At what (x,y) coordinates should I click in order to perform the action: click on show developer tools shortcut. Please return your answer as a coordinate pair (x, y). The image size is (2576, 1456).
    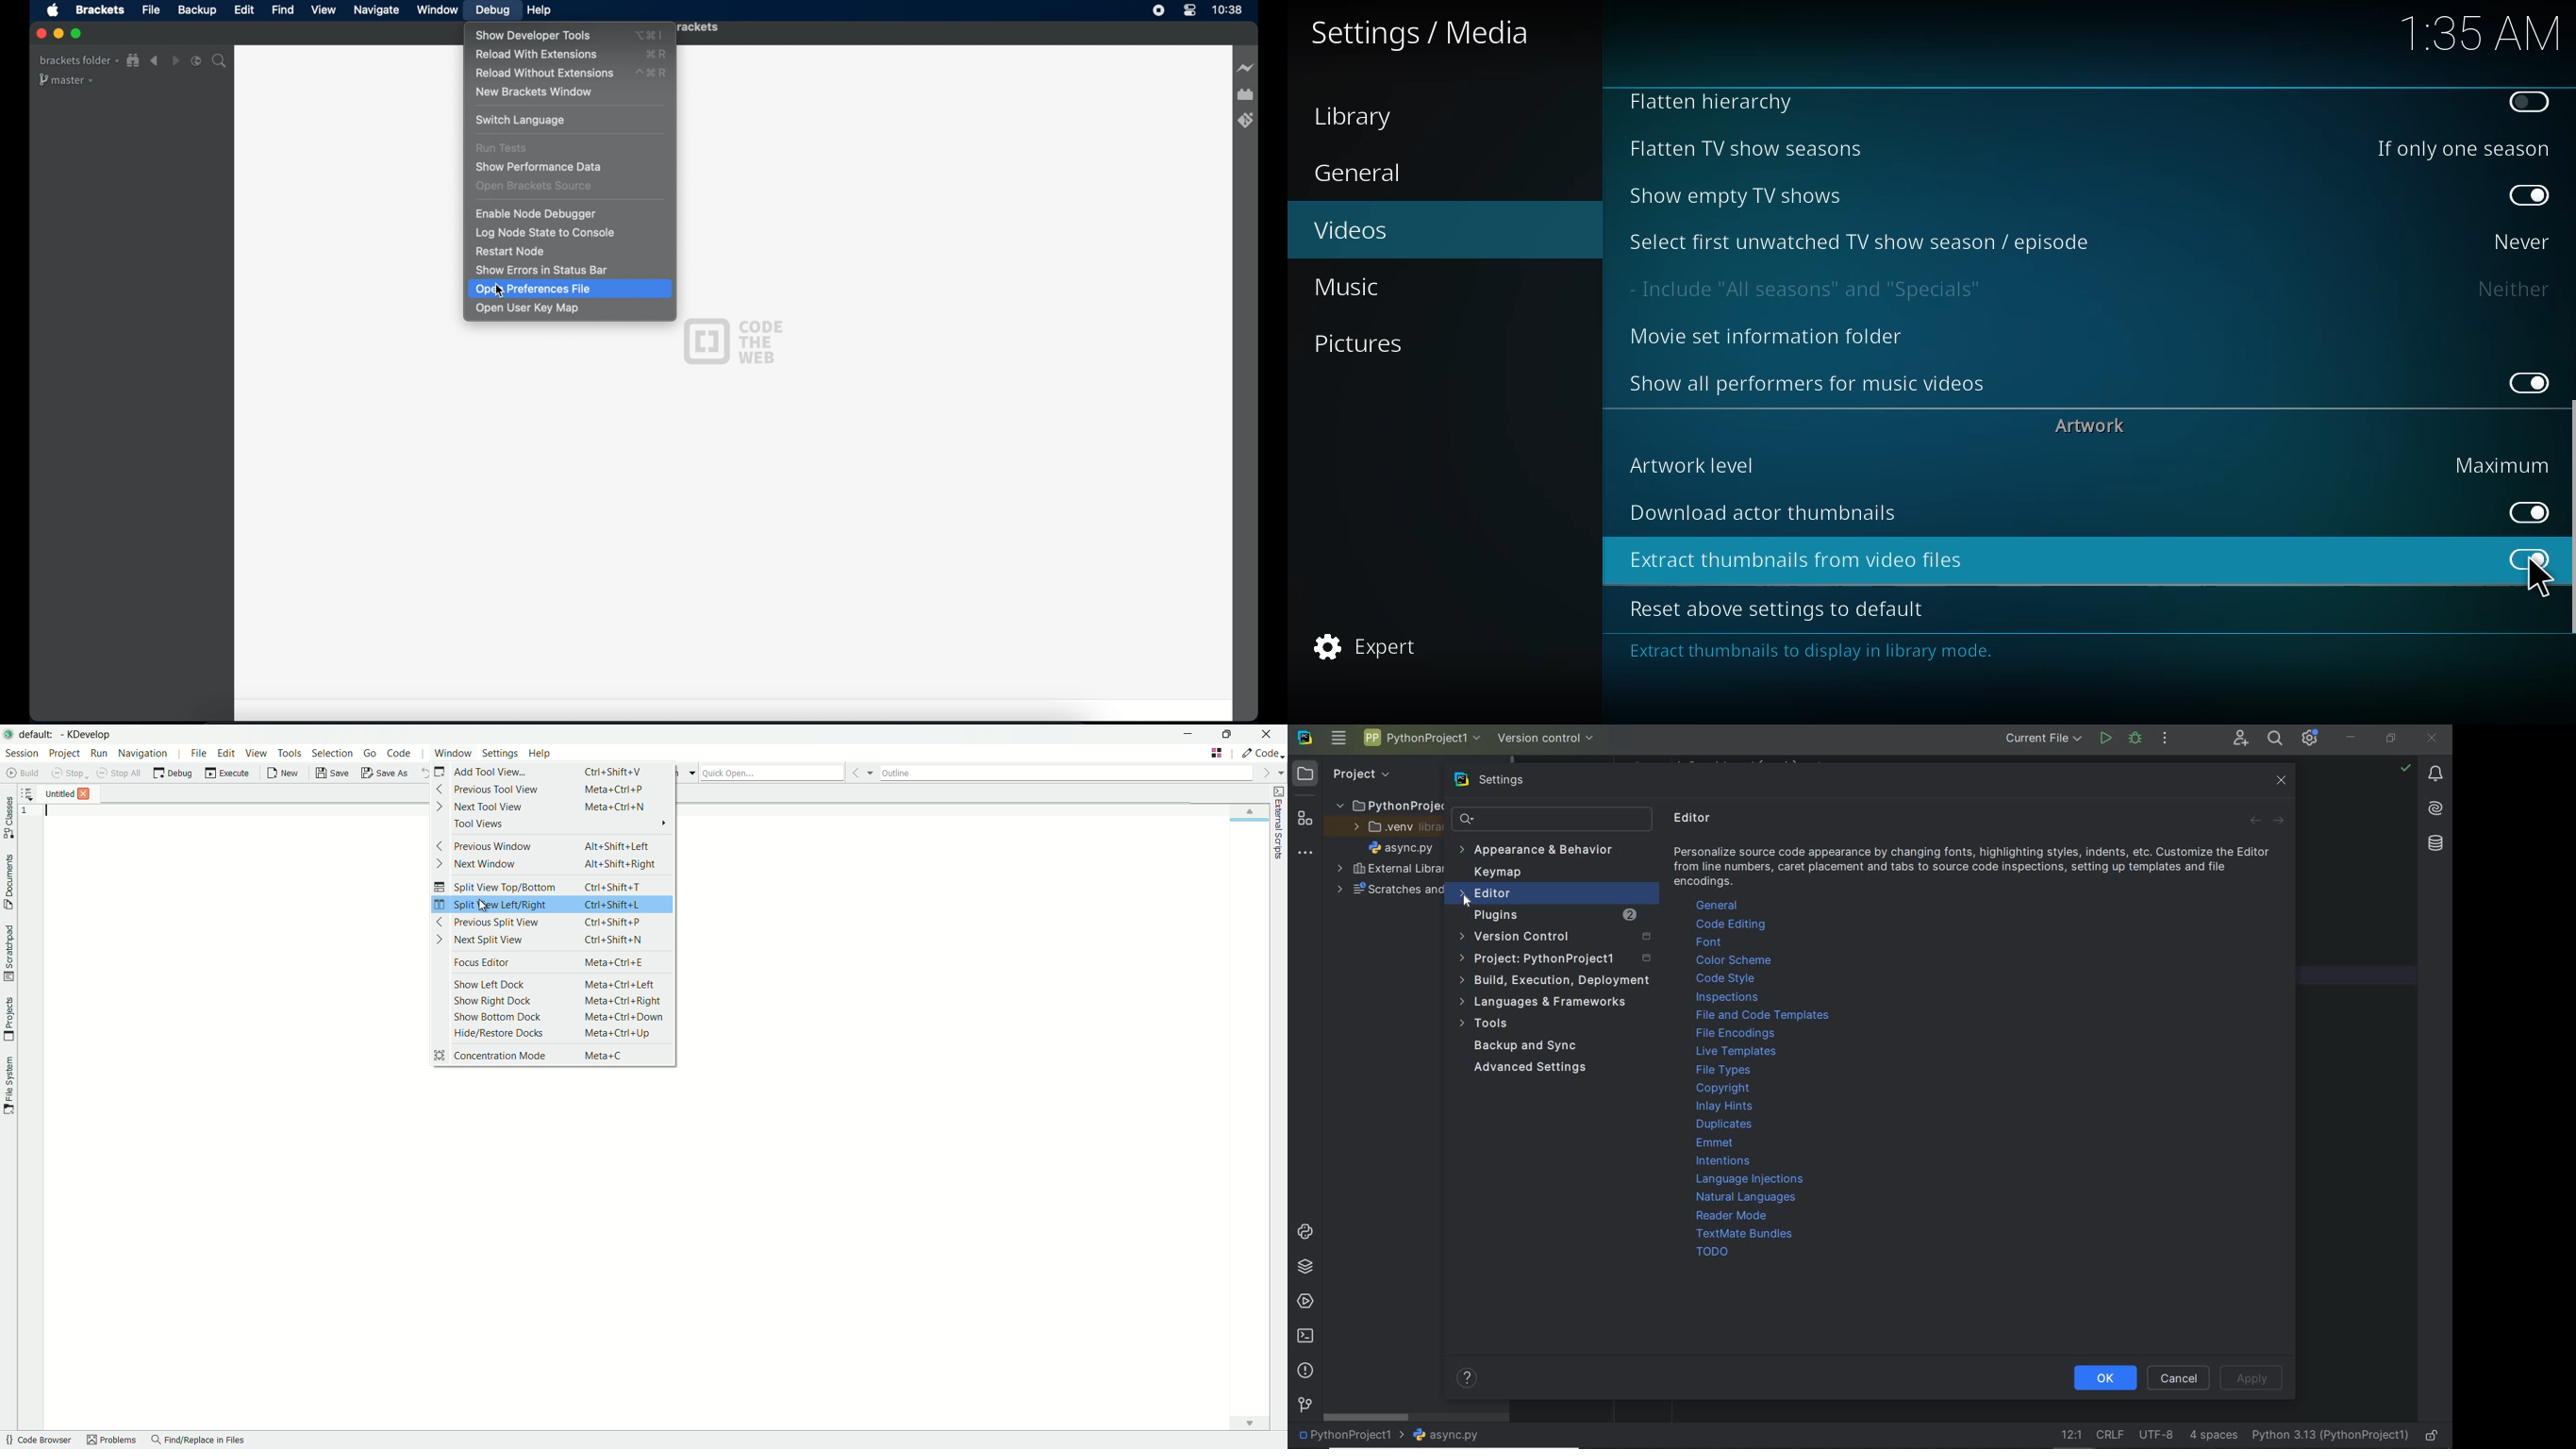
    Looking at the image, I should click on (649, 36).